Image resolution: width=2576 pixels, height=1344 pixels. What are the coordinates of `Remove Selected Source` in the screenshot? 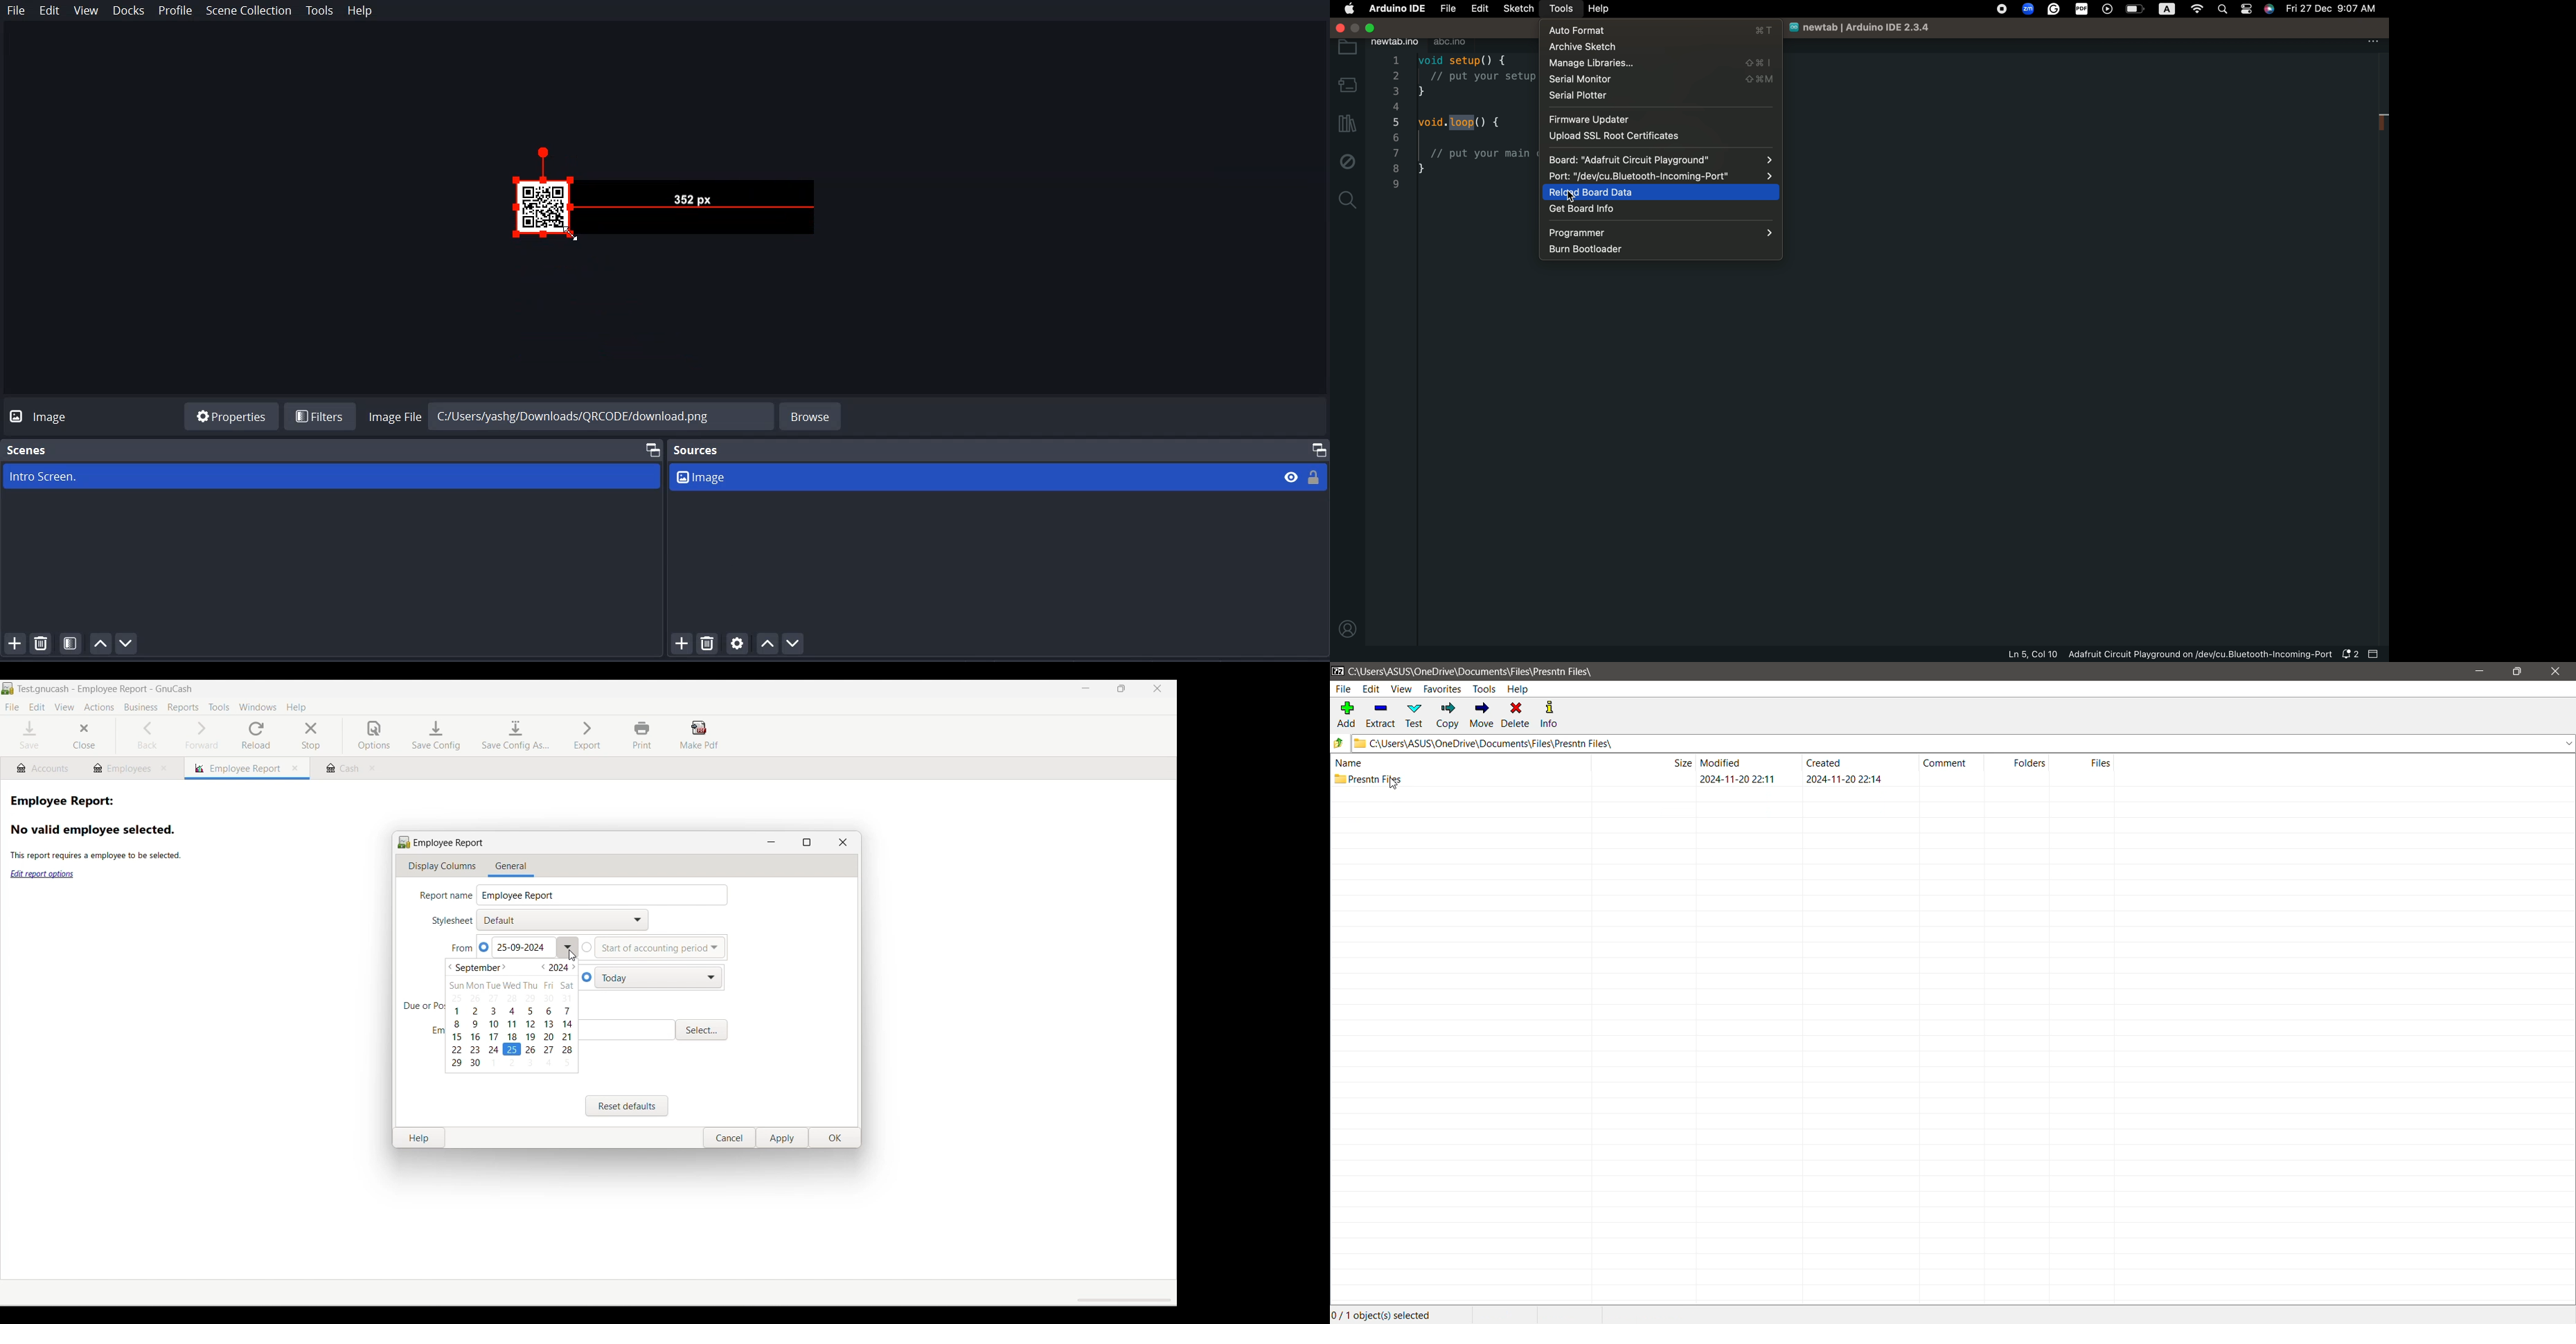 It's located at (708, 643).